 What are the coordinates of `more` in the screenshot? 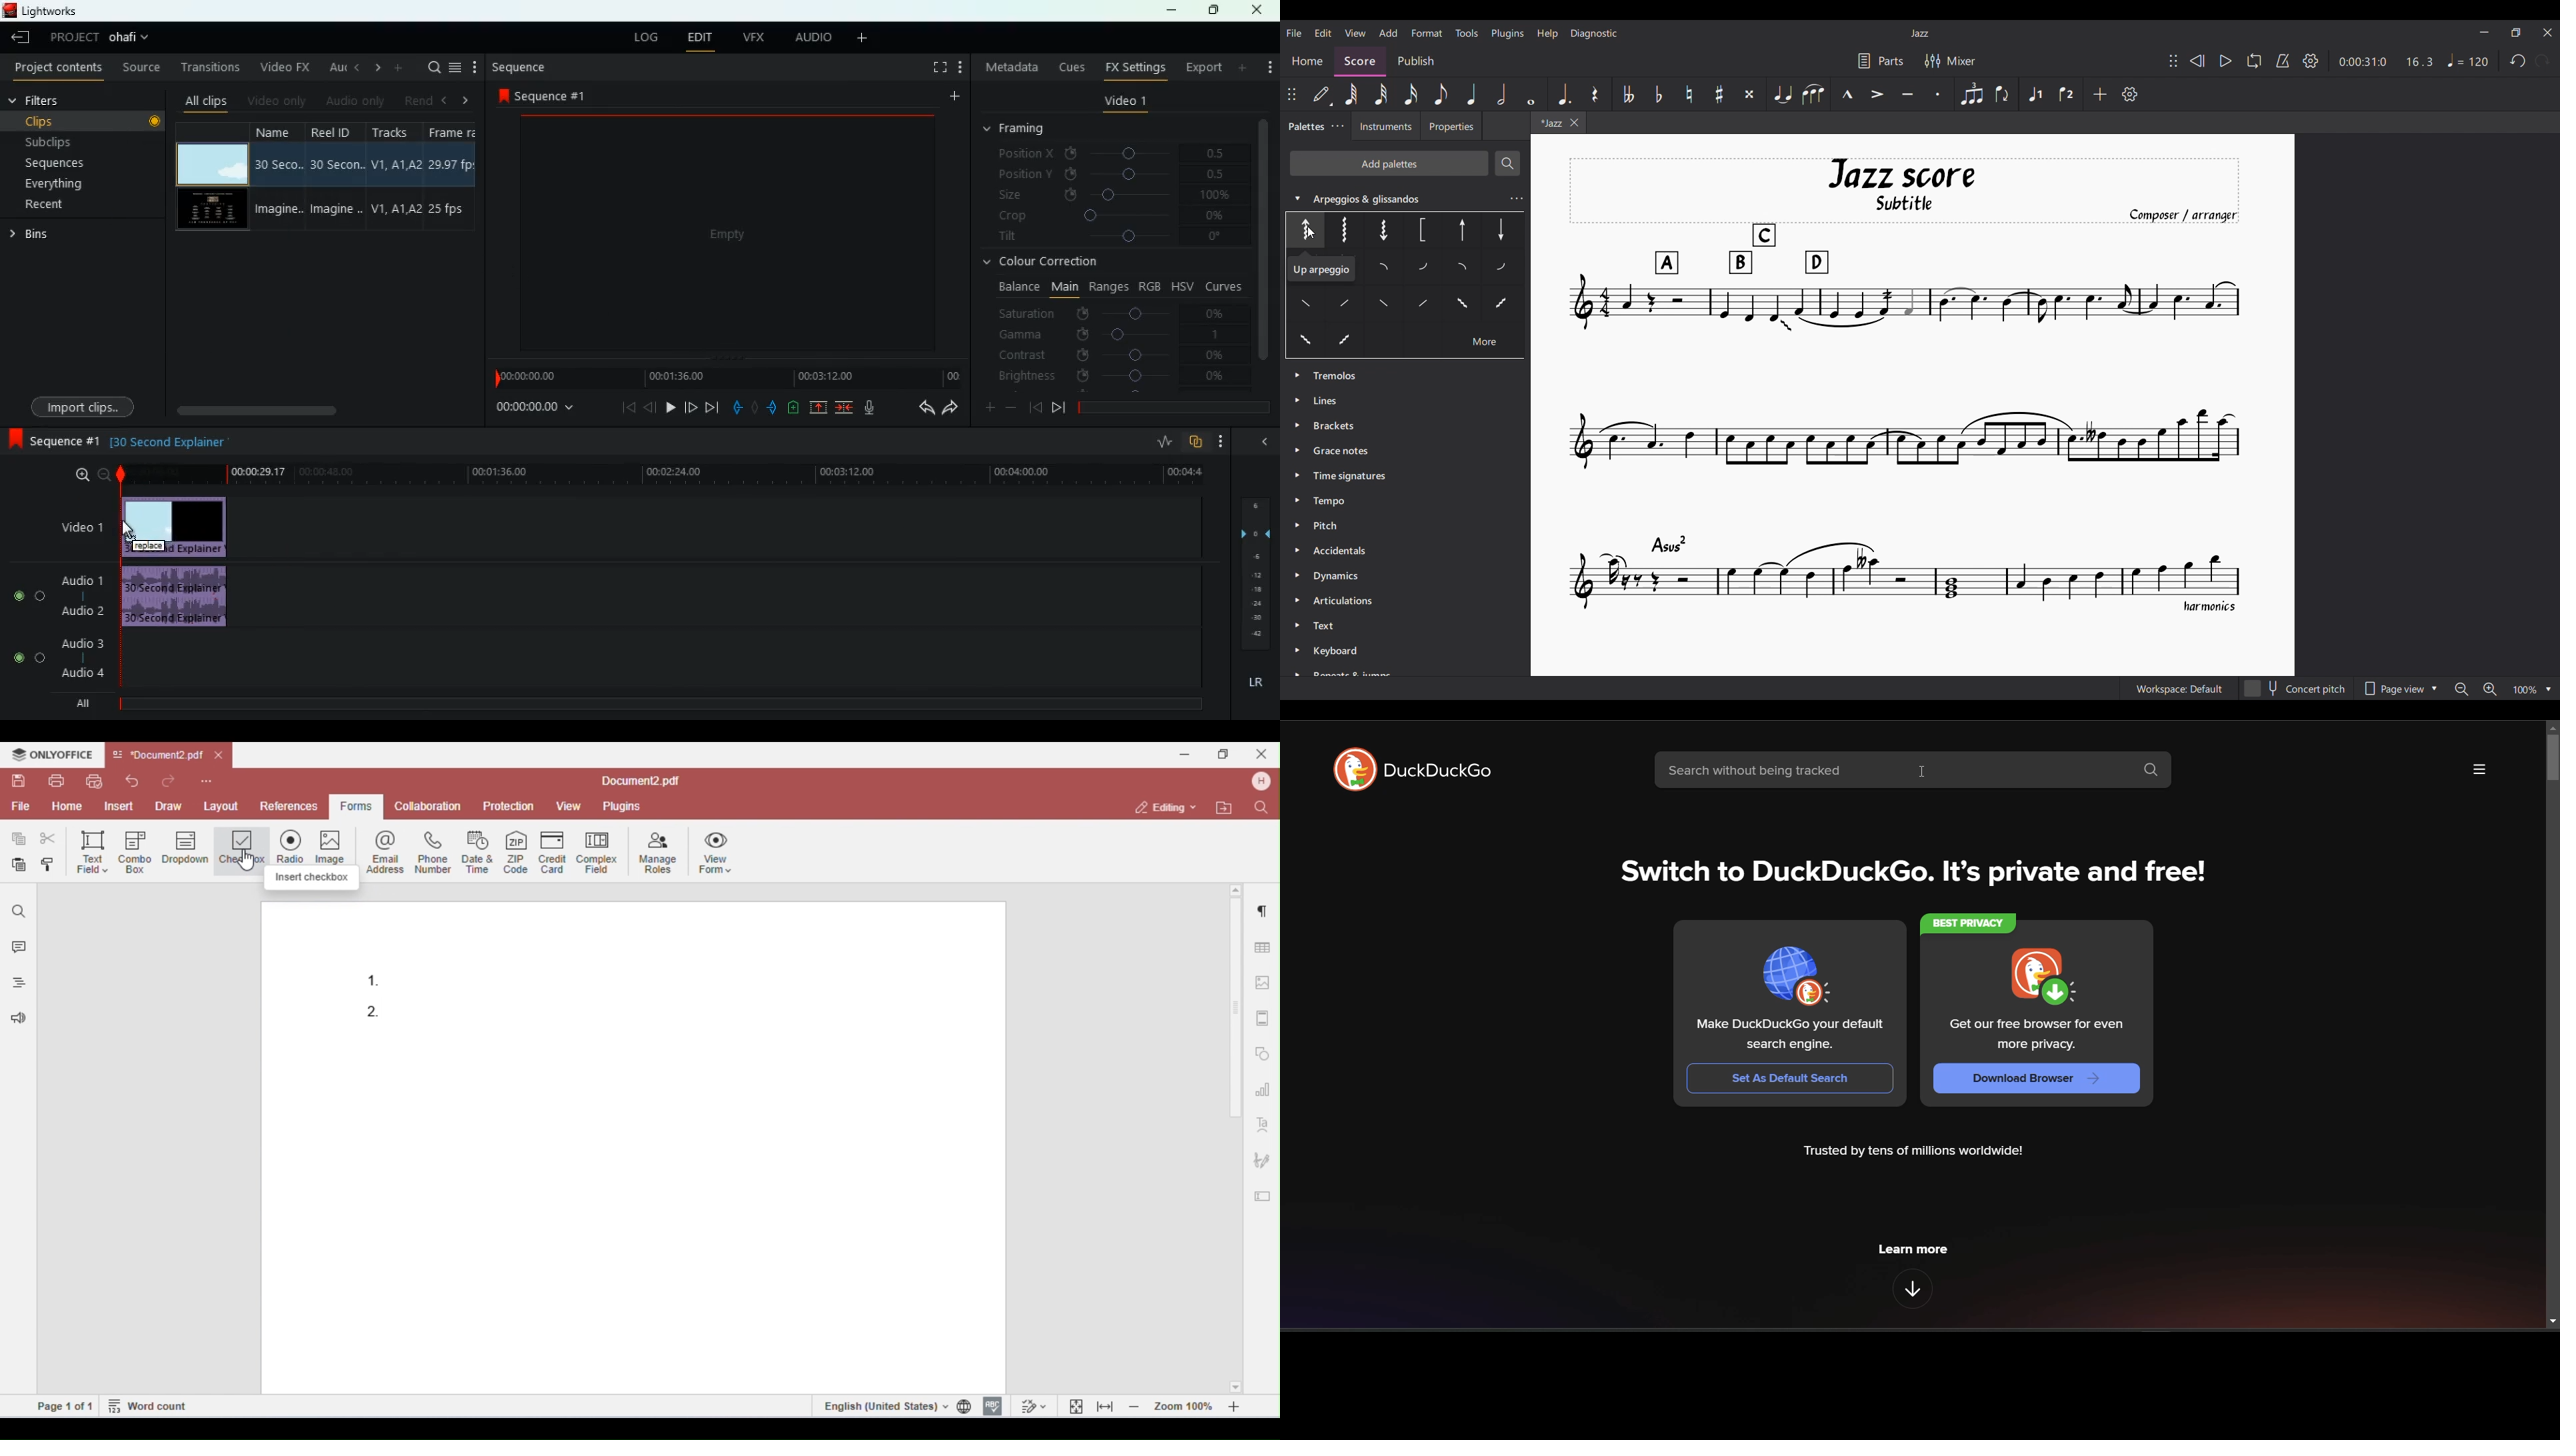 It's located at (400, 67).